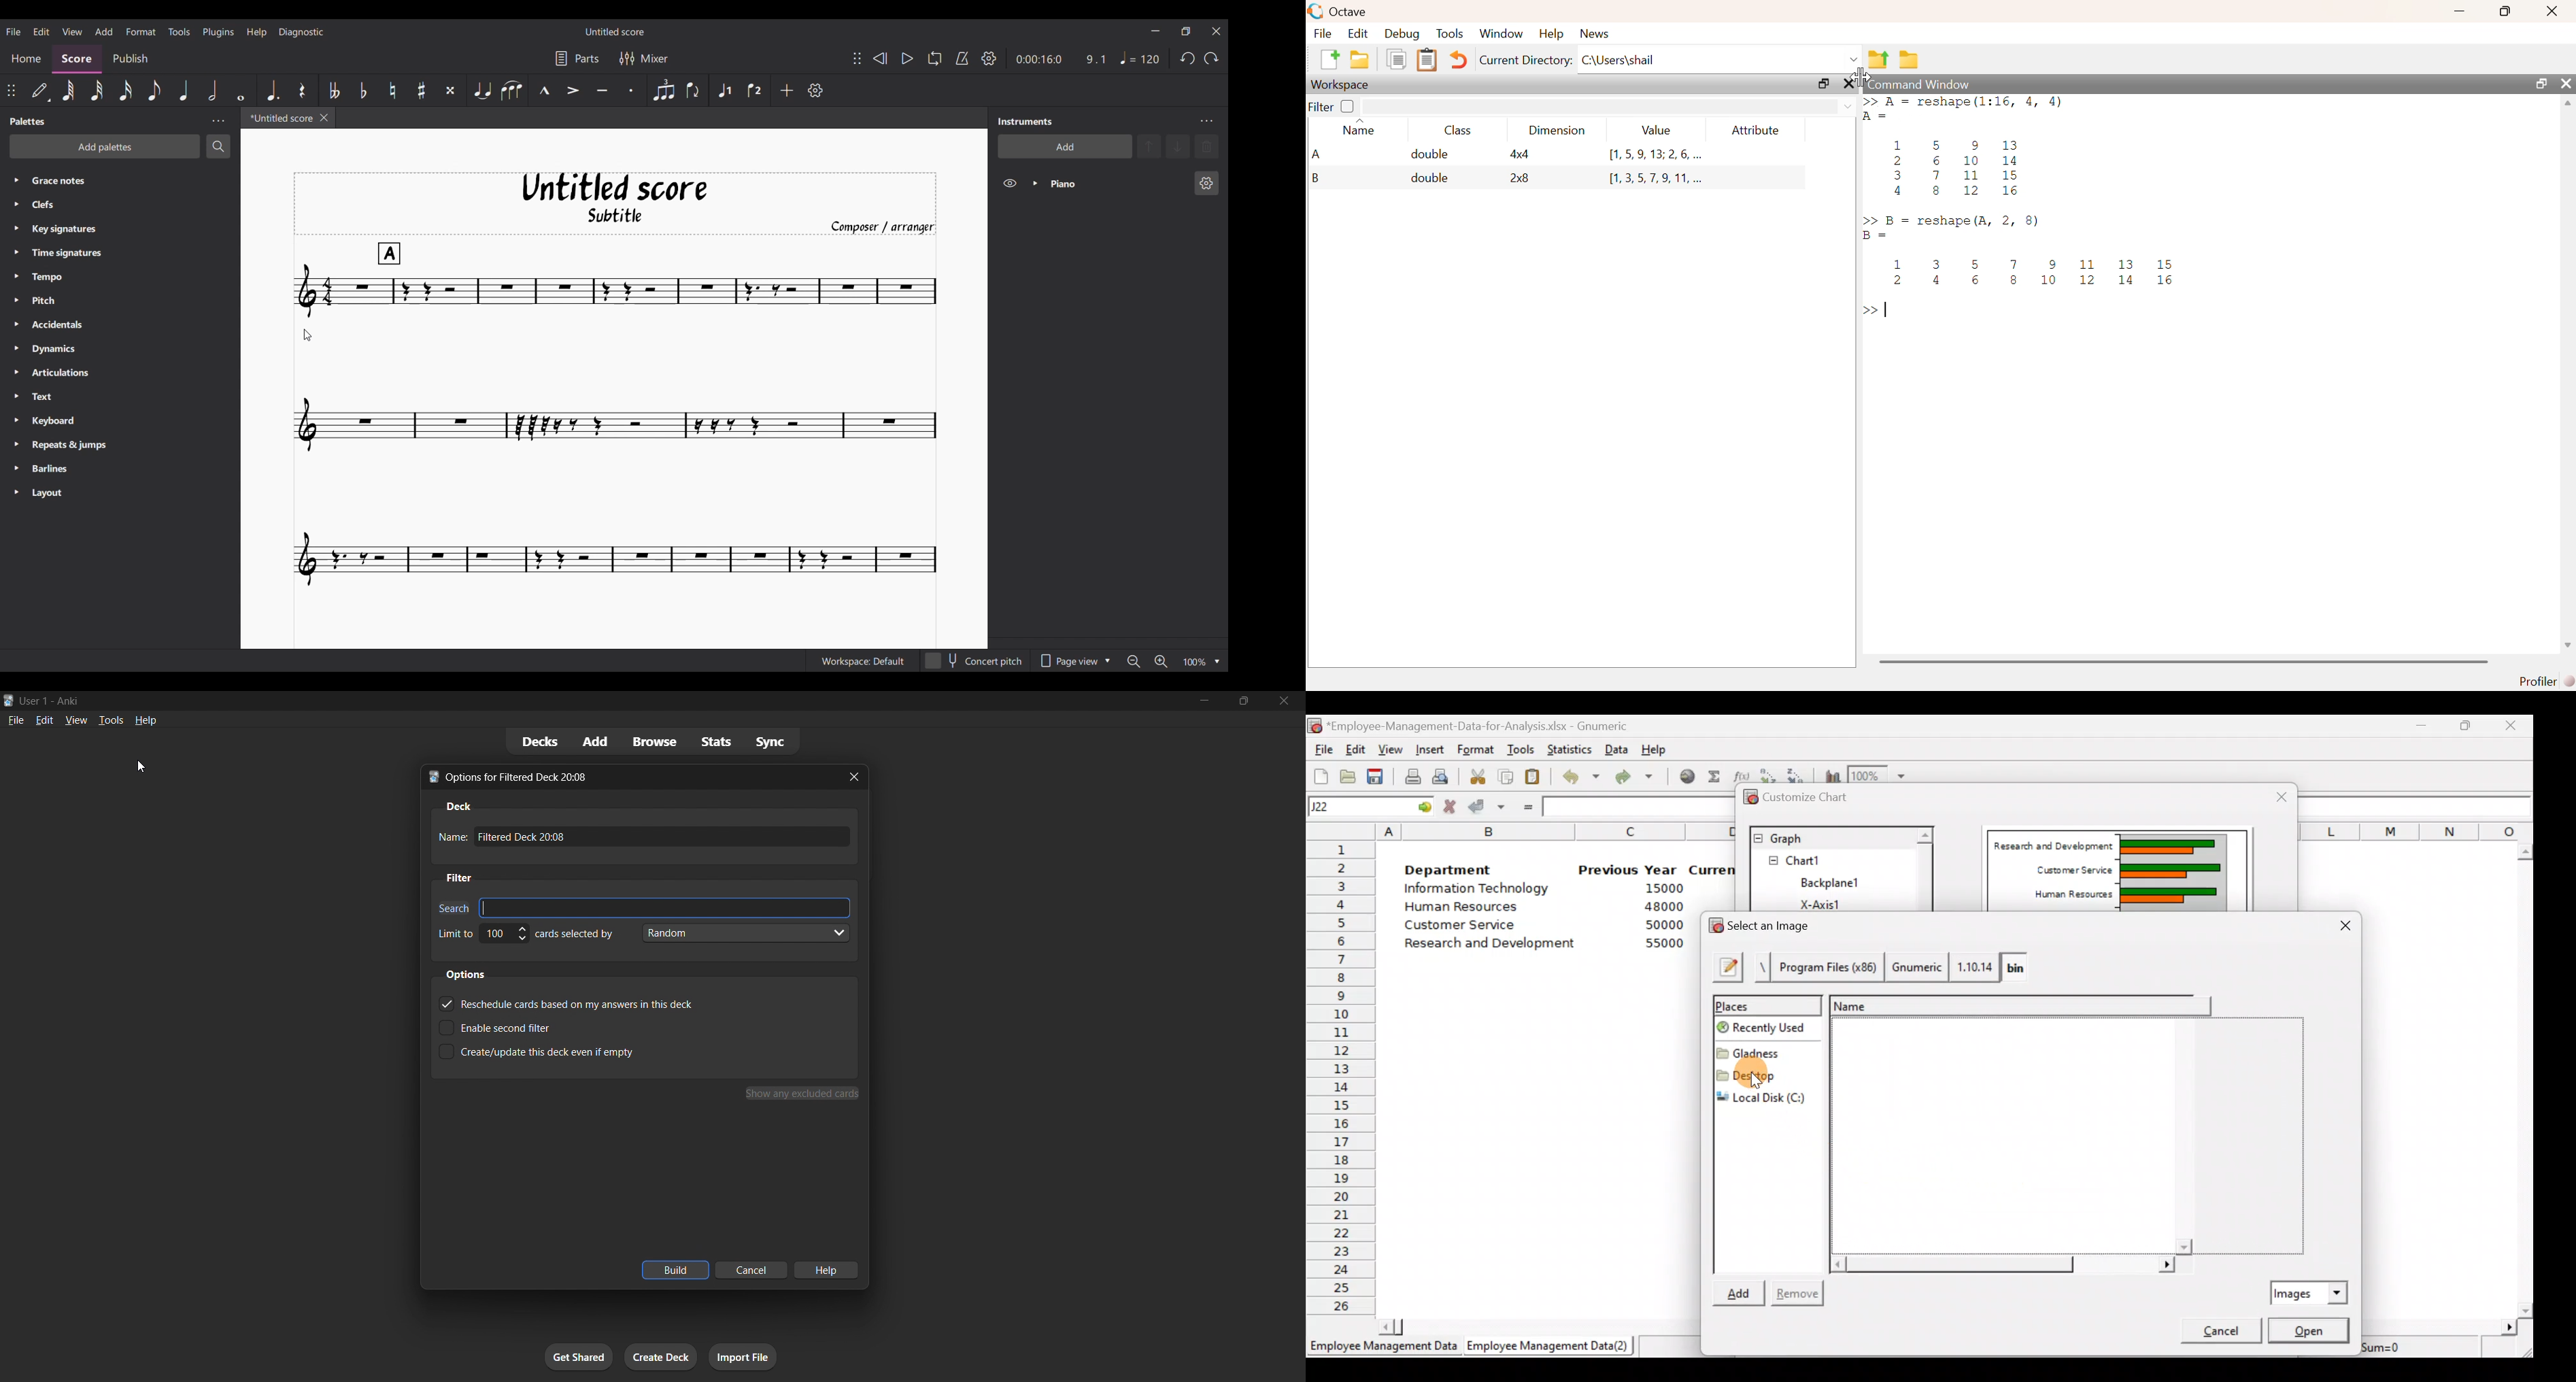 This screenshot has width=2576, height=1400. I want to click on Layout, so click(67, 494).